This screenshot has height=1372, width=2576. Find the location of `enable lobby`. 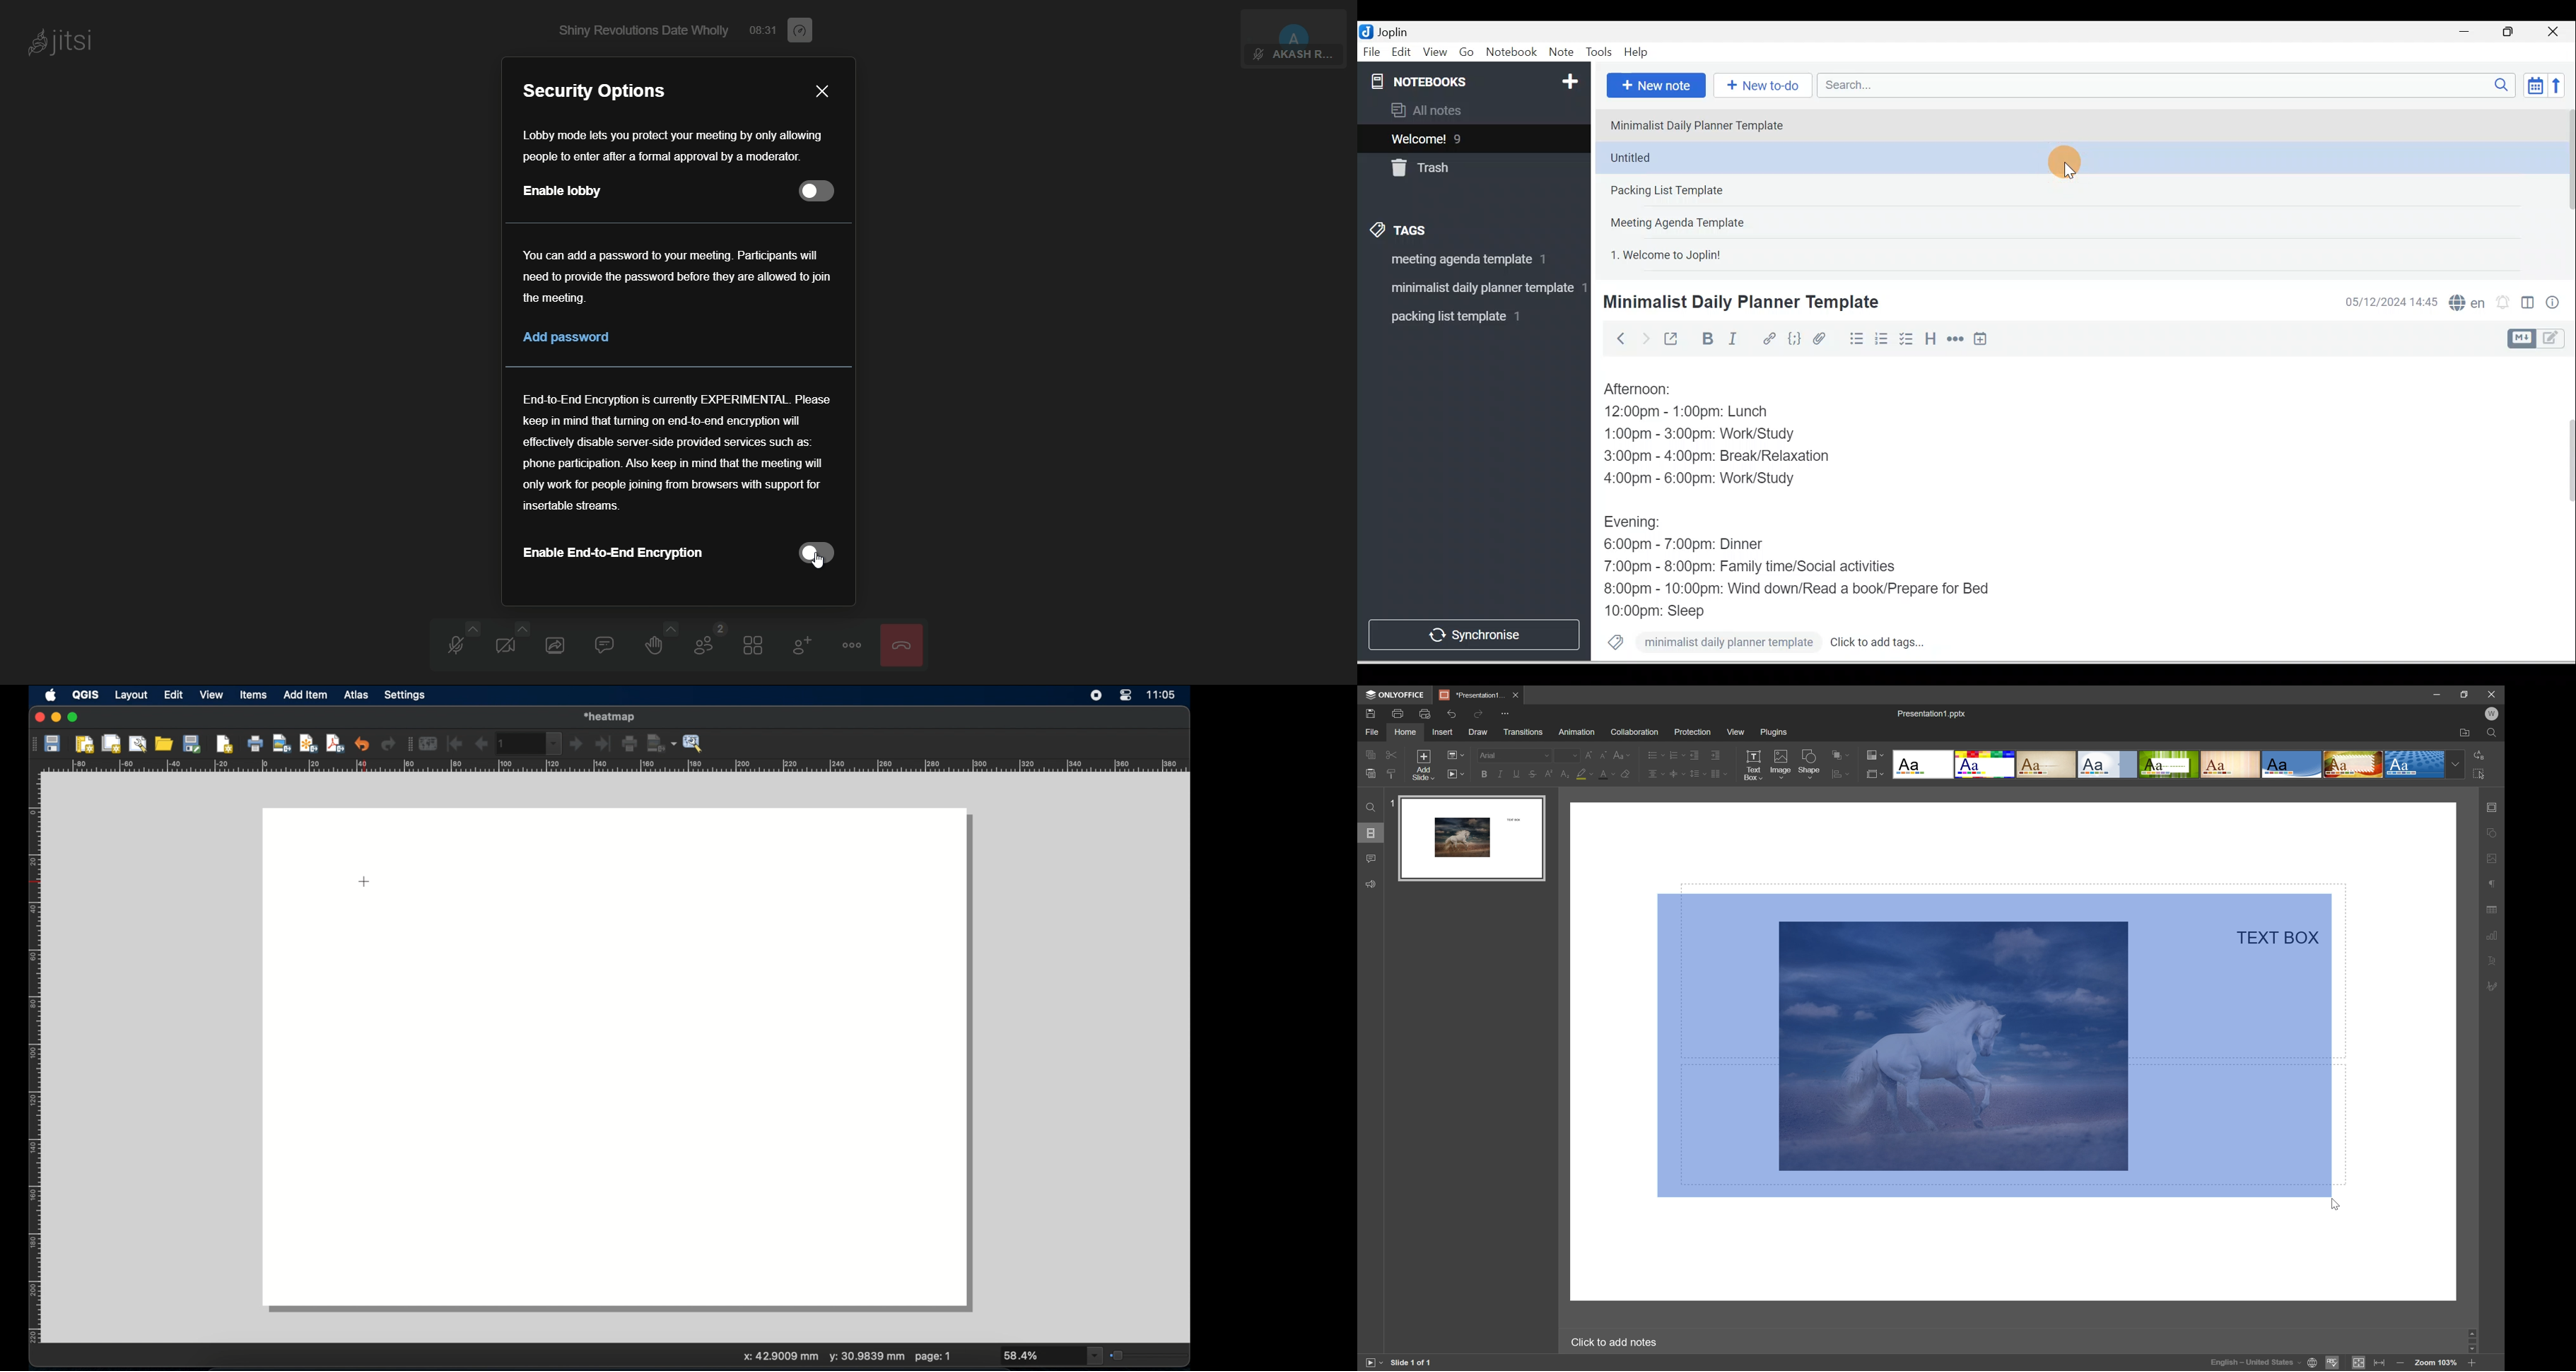

enable lobby is located at coordinates (563, 192).